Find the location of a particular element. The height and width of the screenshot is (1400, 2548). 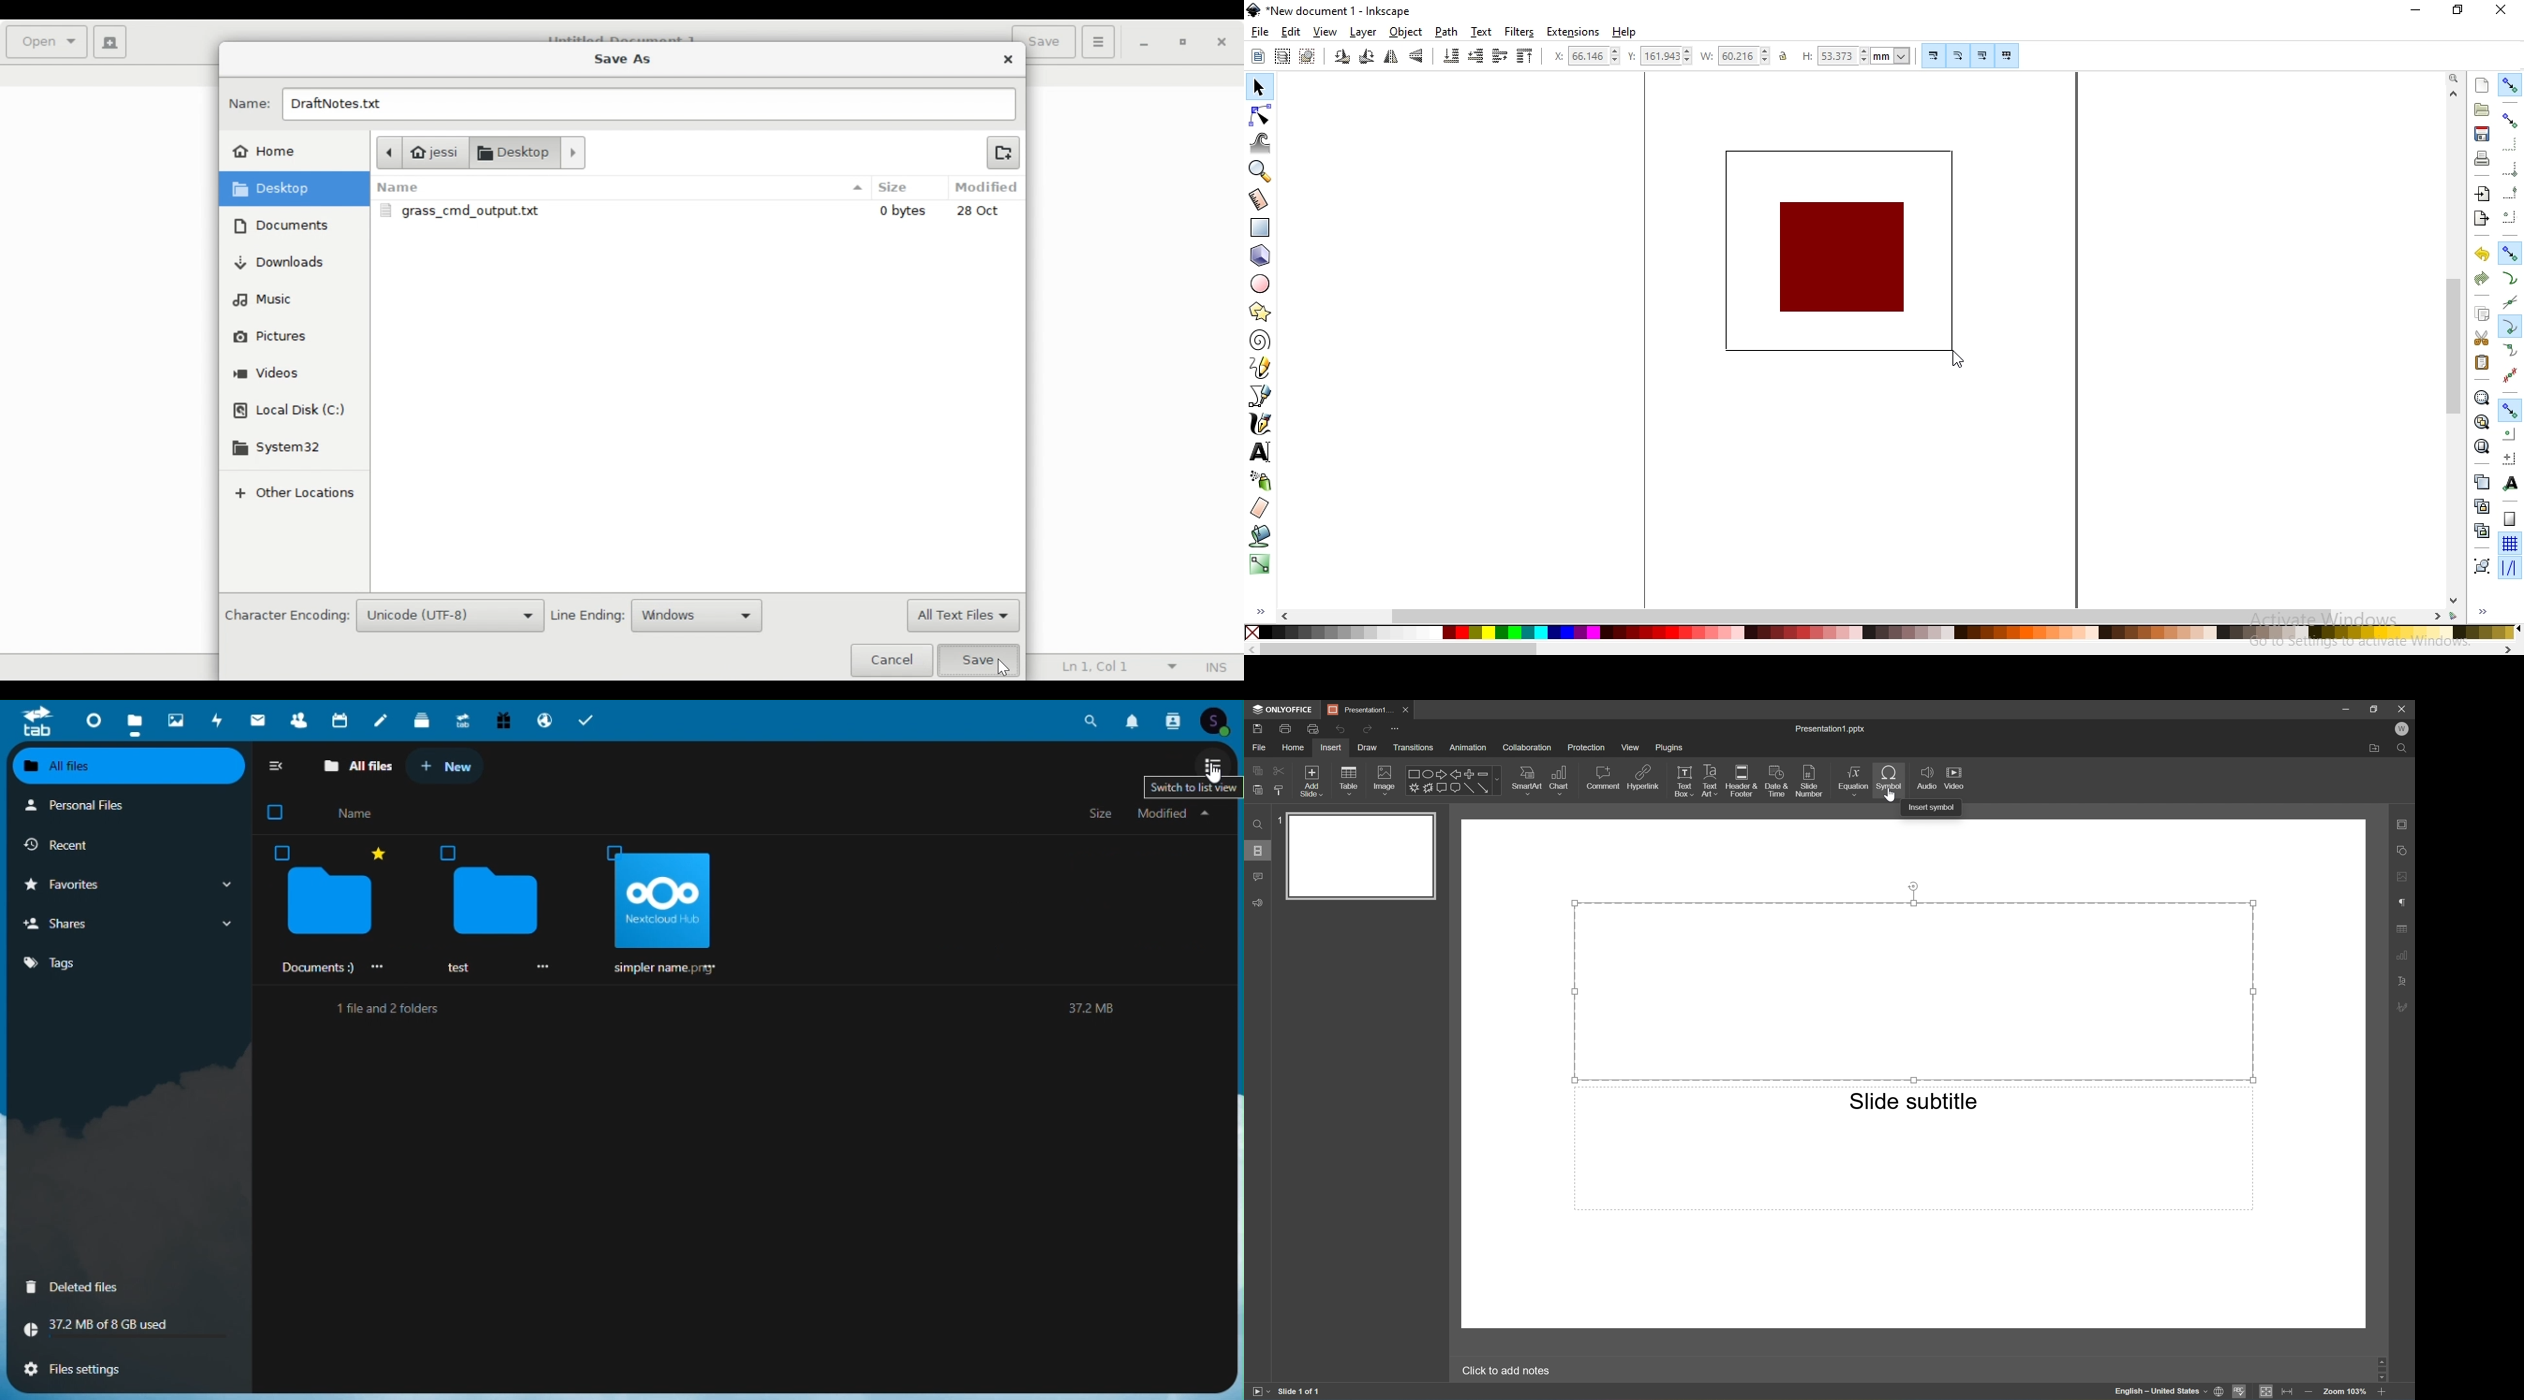

Find is located at coordinates (1256, 824).